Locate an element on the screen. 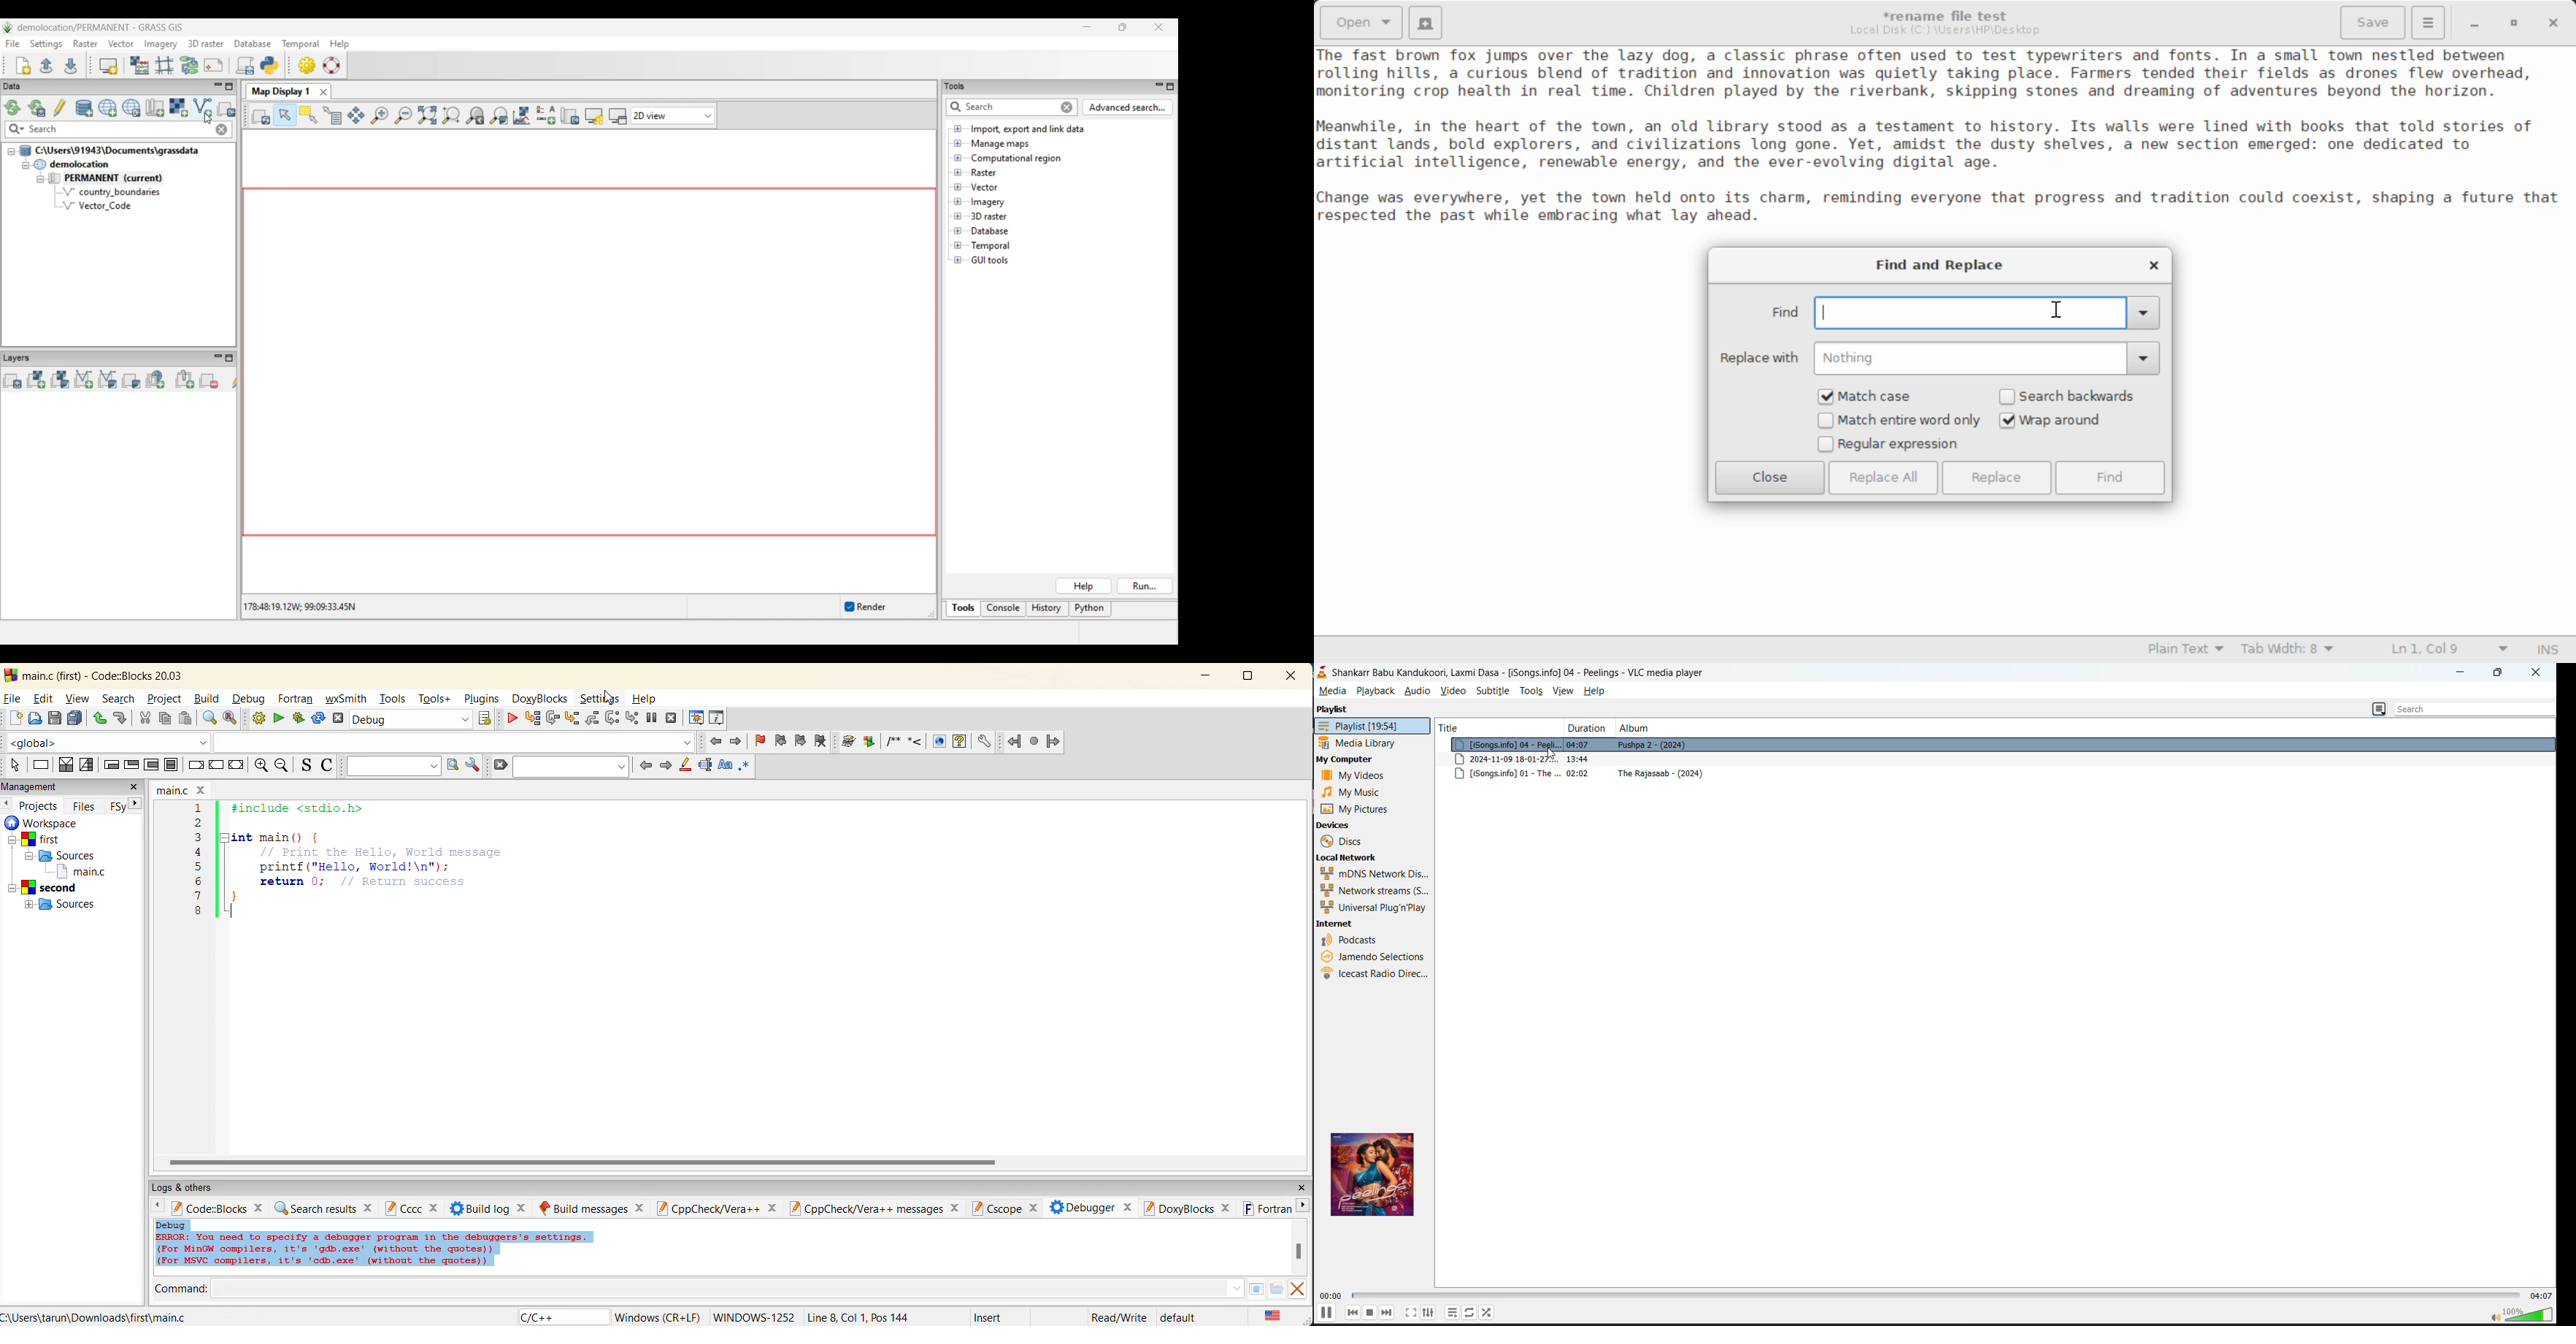  use regex is located at coordinates (745, 766).